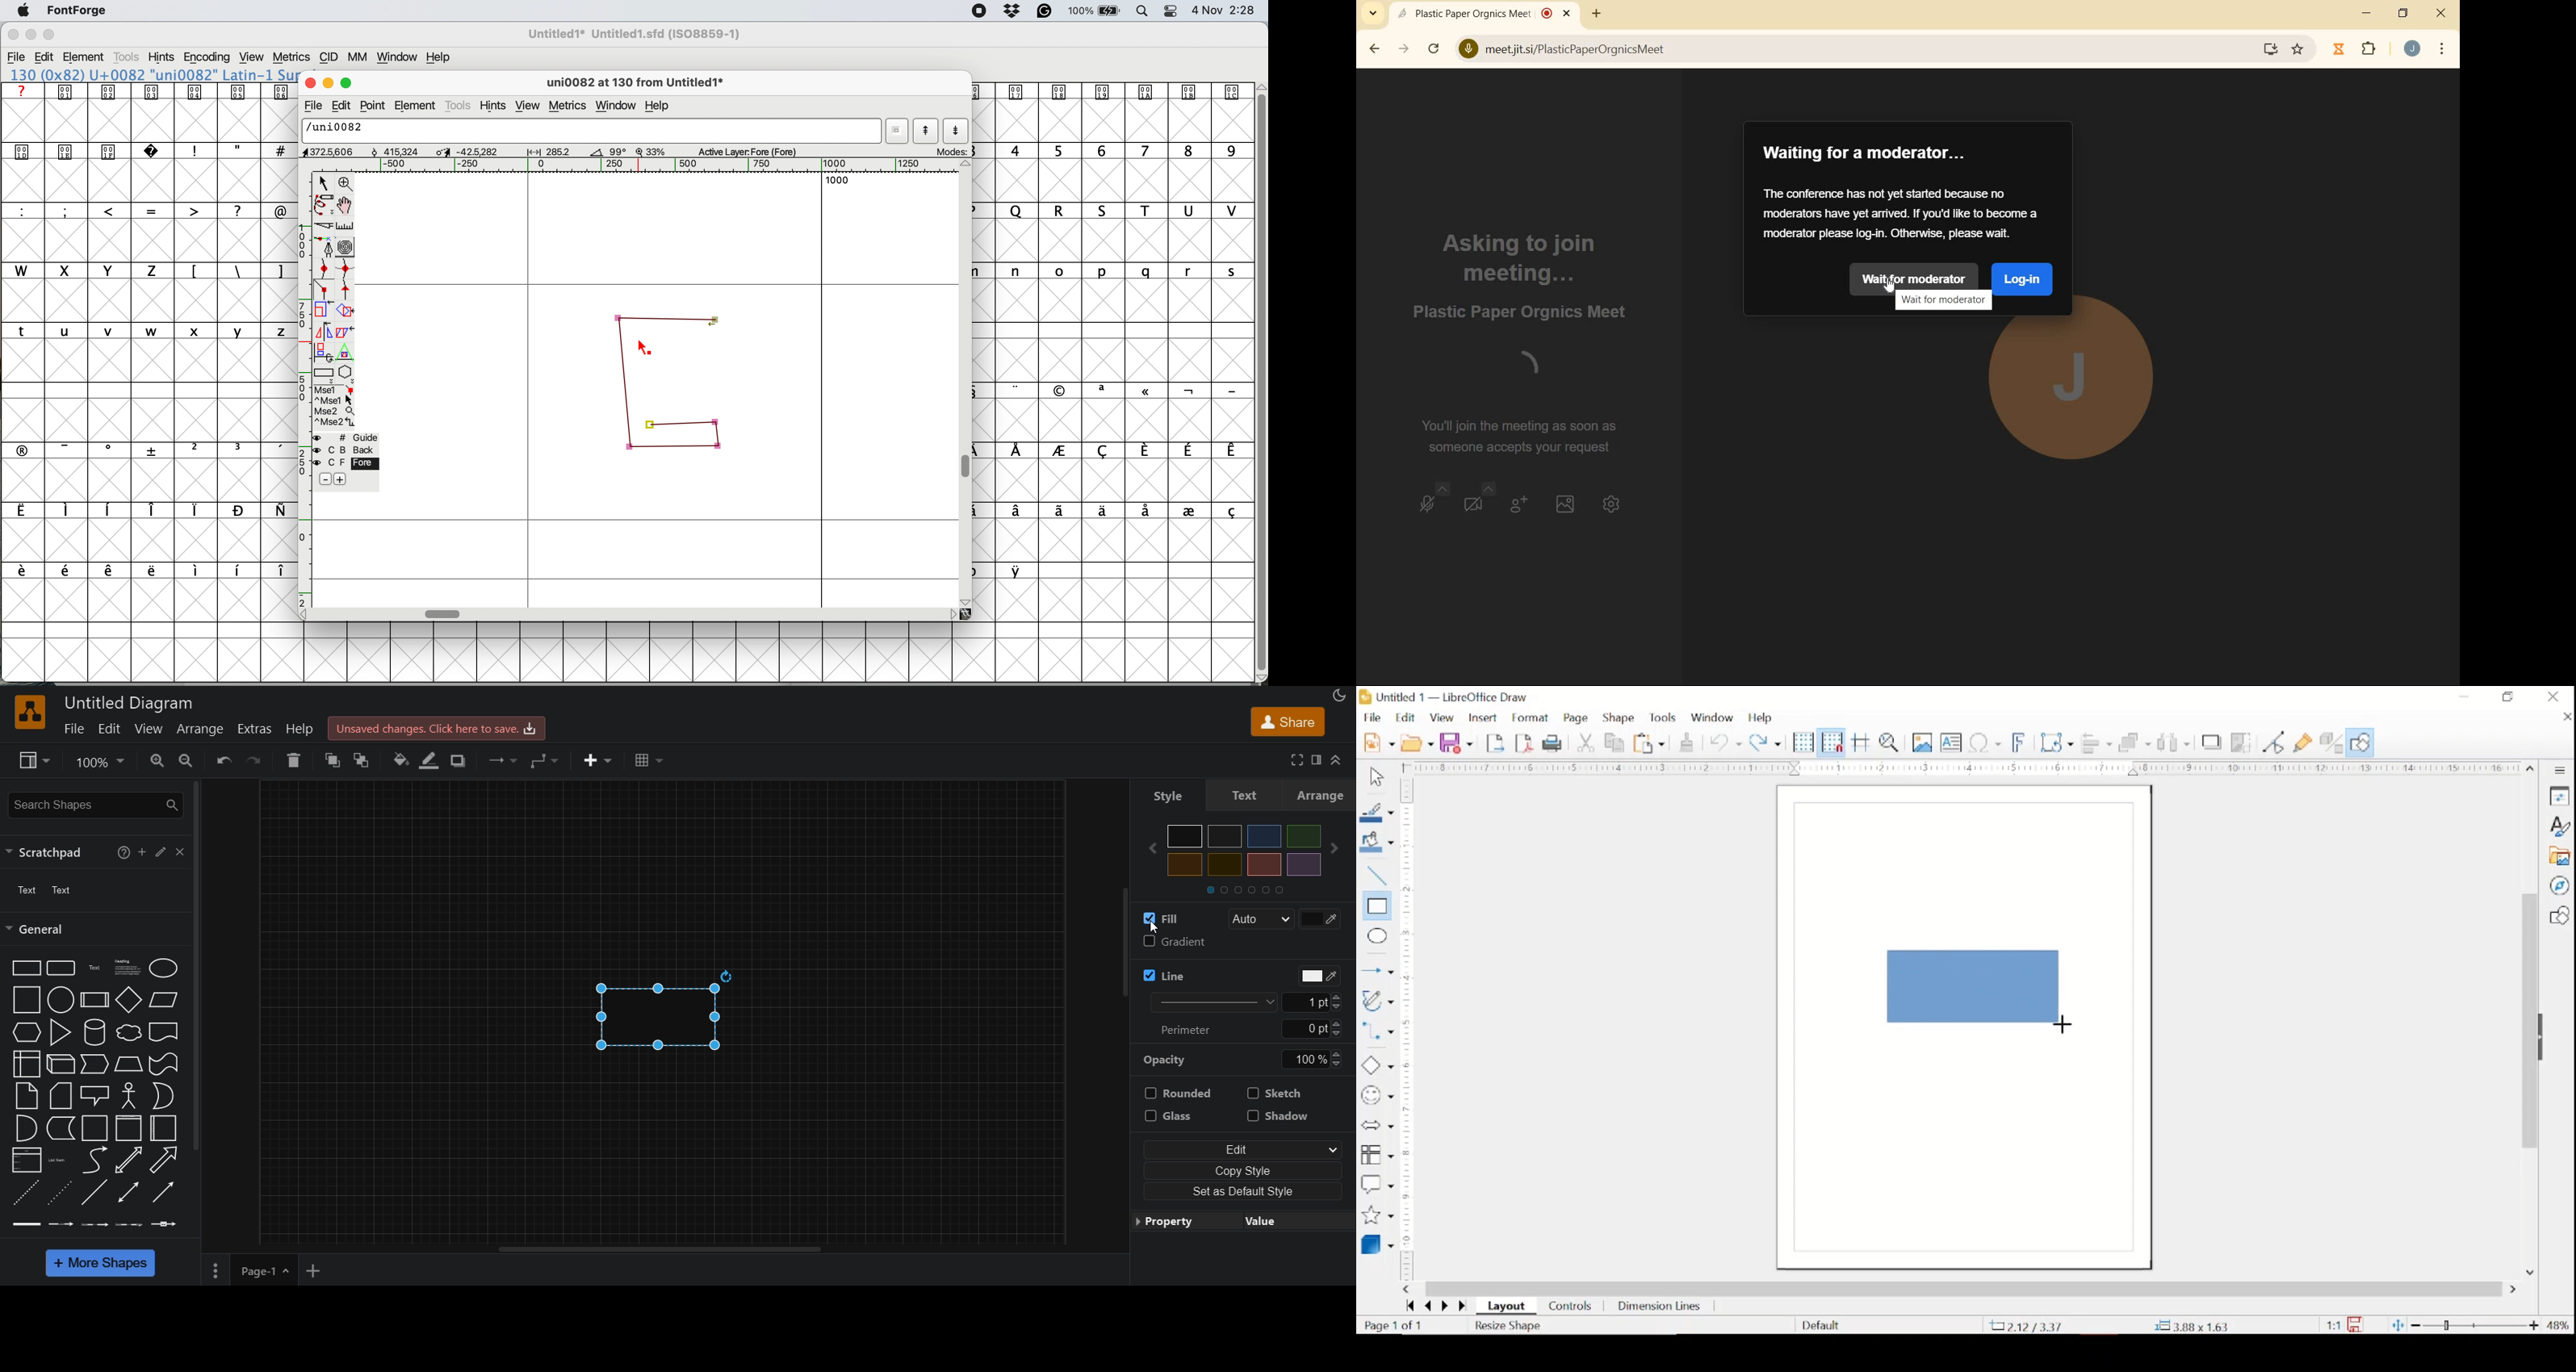 This screenshot has height=1372, width=2576. I want to click on scroll box, so click(2528, 1023).